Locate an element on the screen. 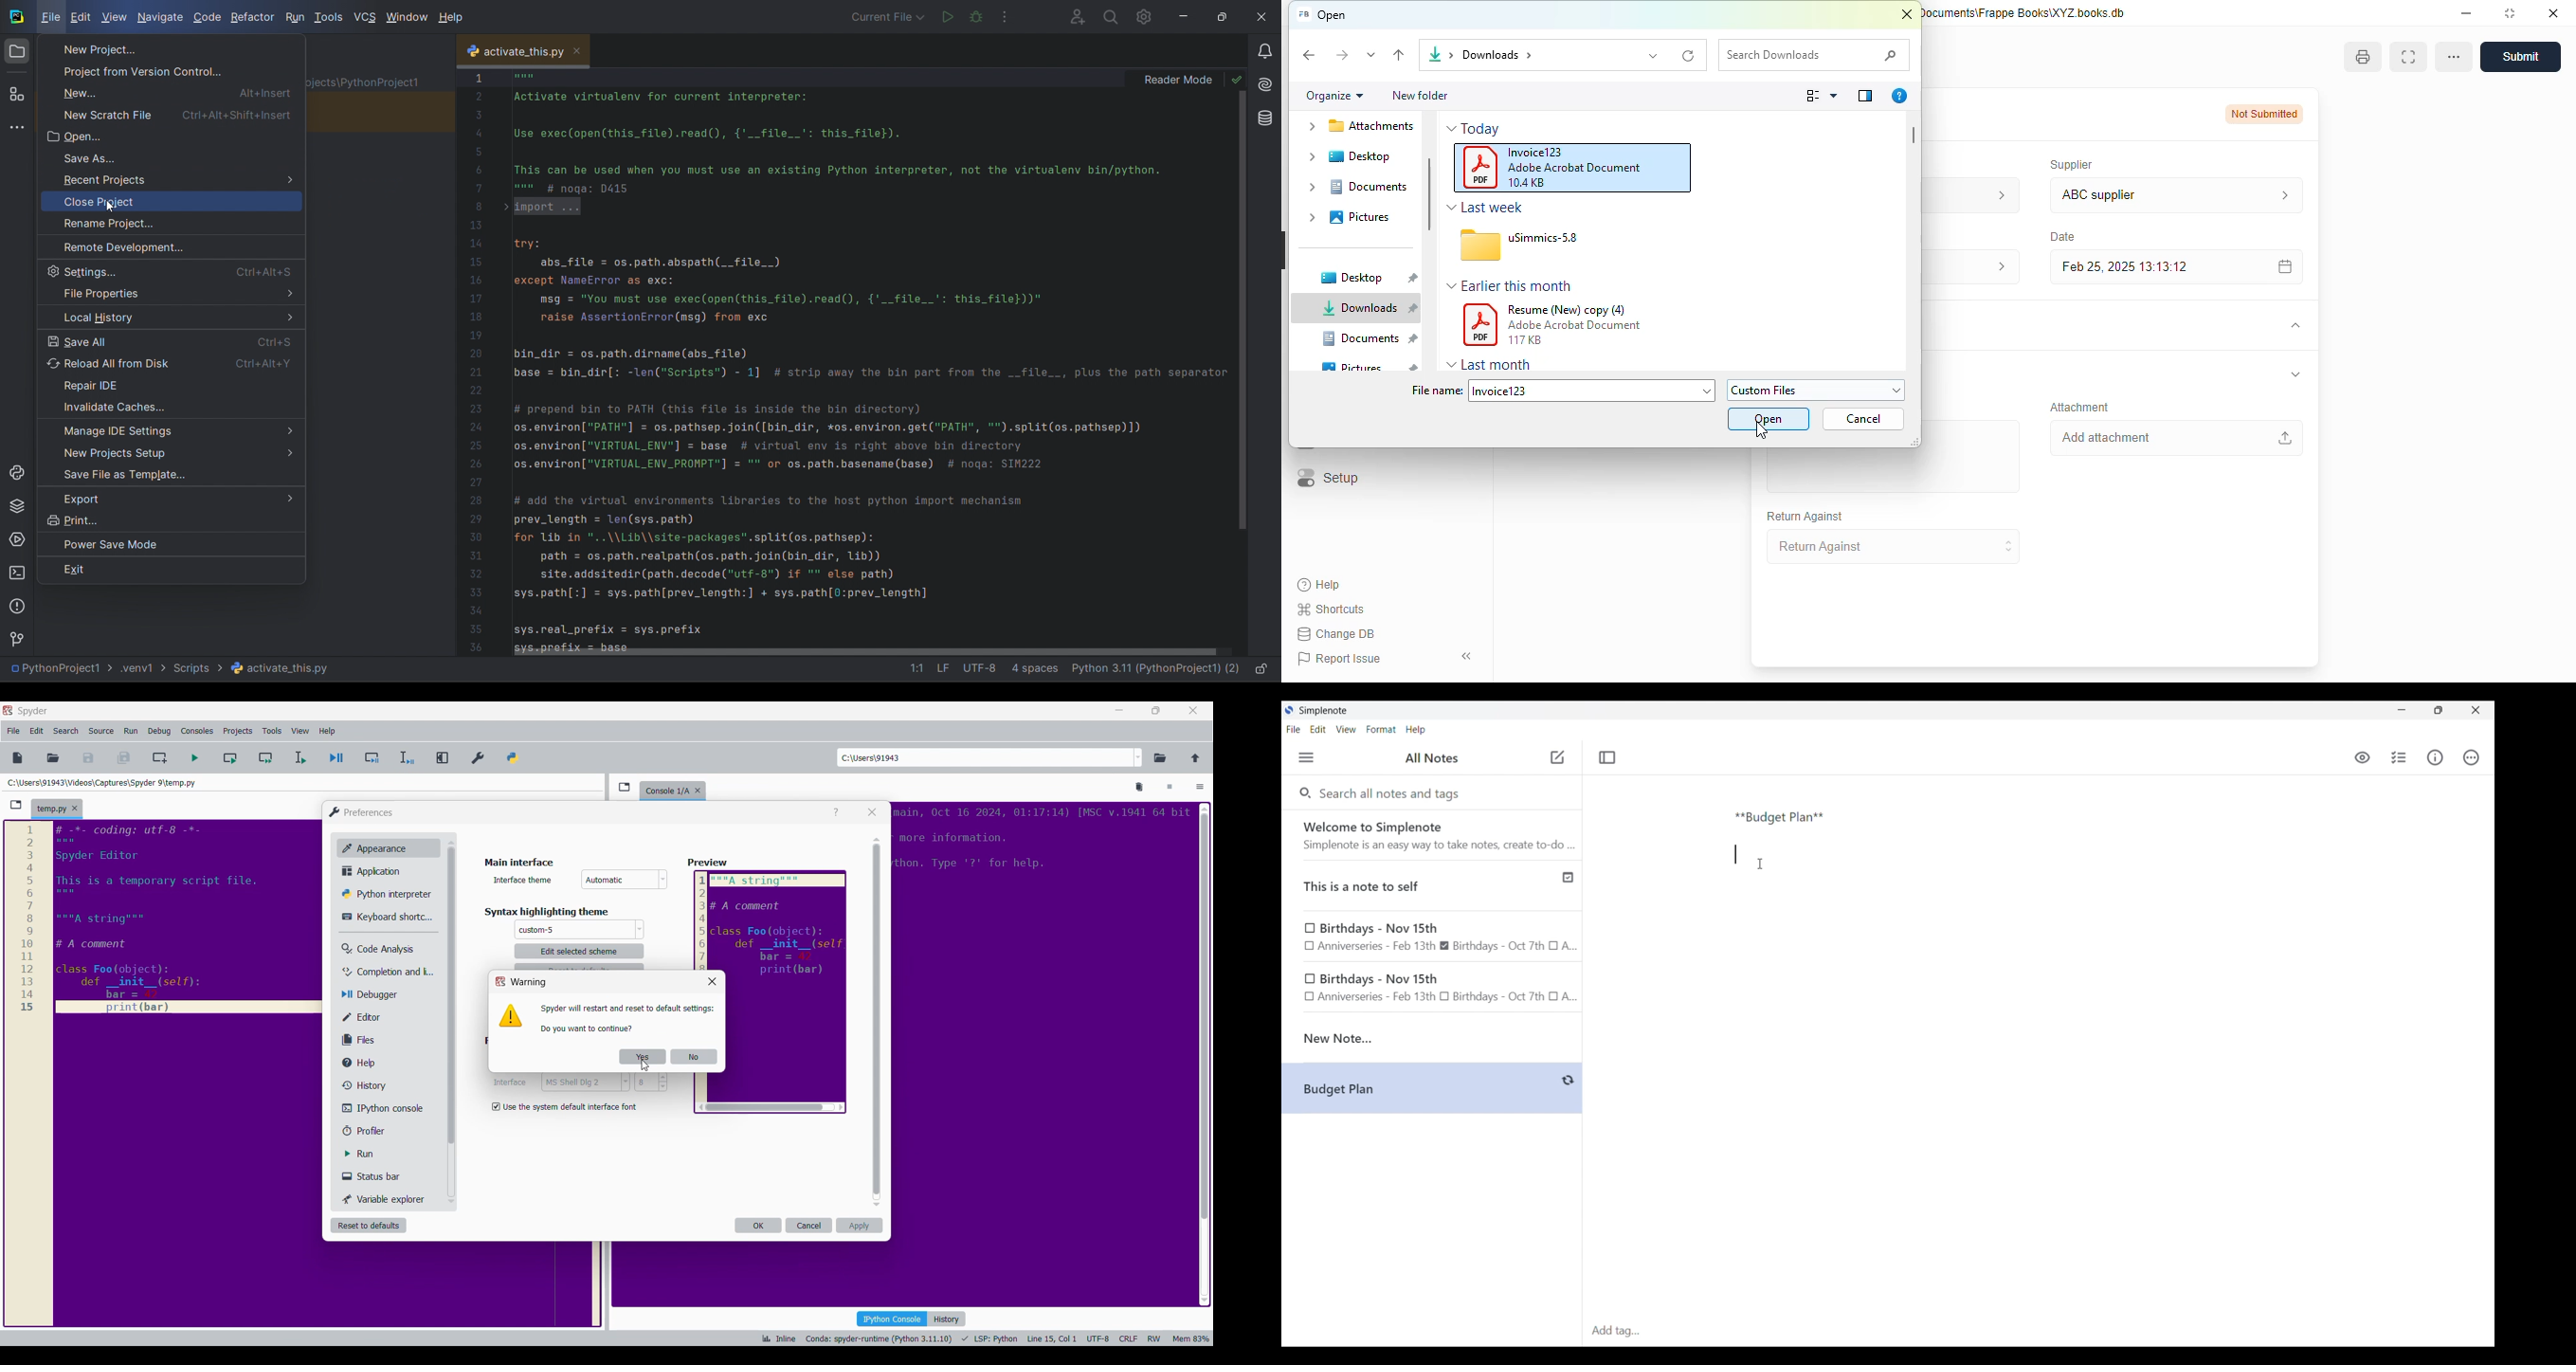  Insert checklist is located at coordinates (2400, 758).